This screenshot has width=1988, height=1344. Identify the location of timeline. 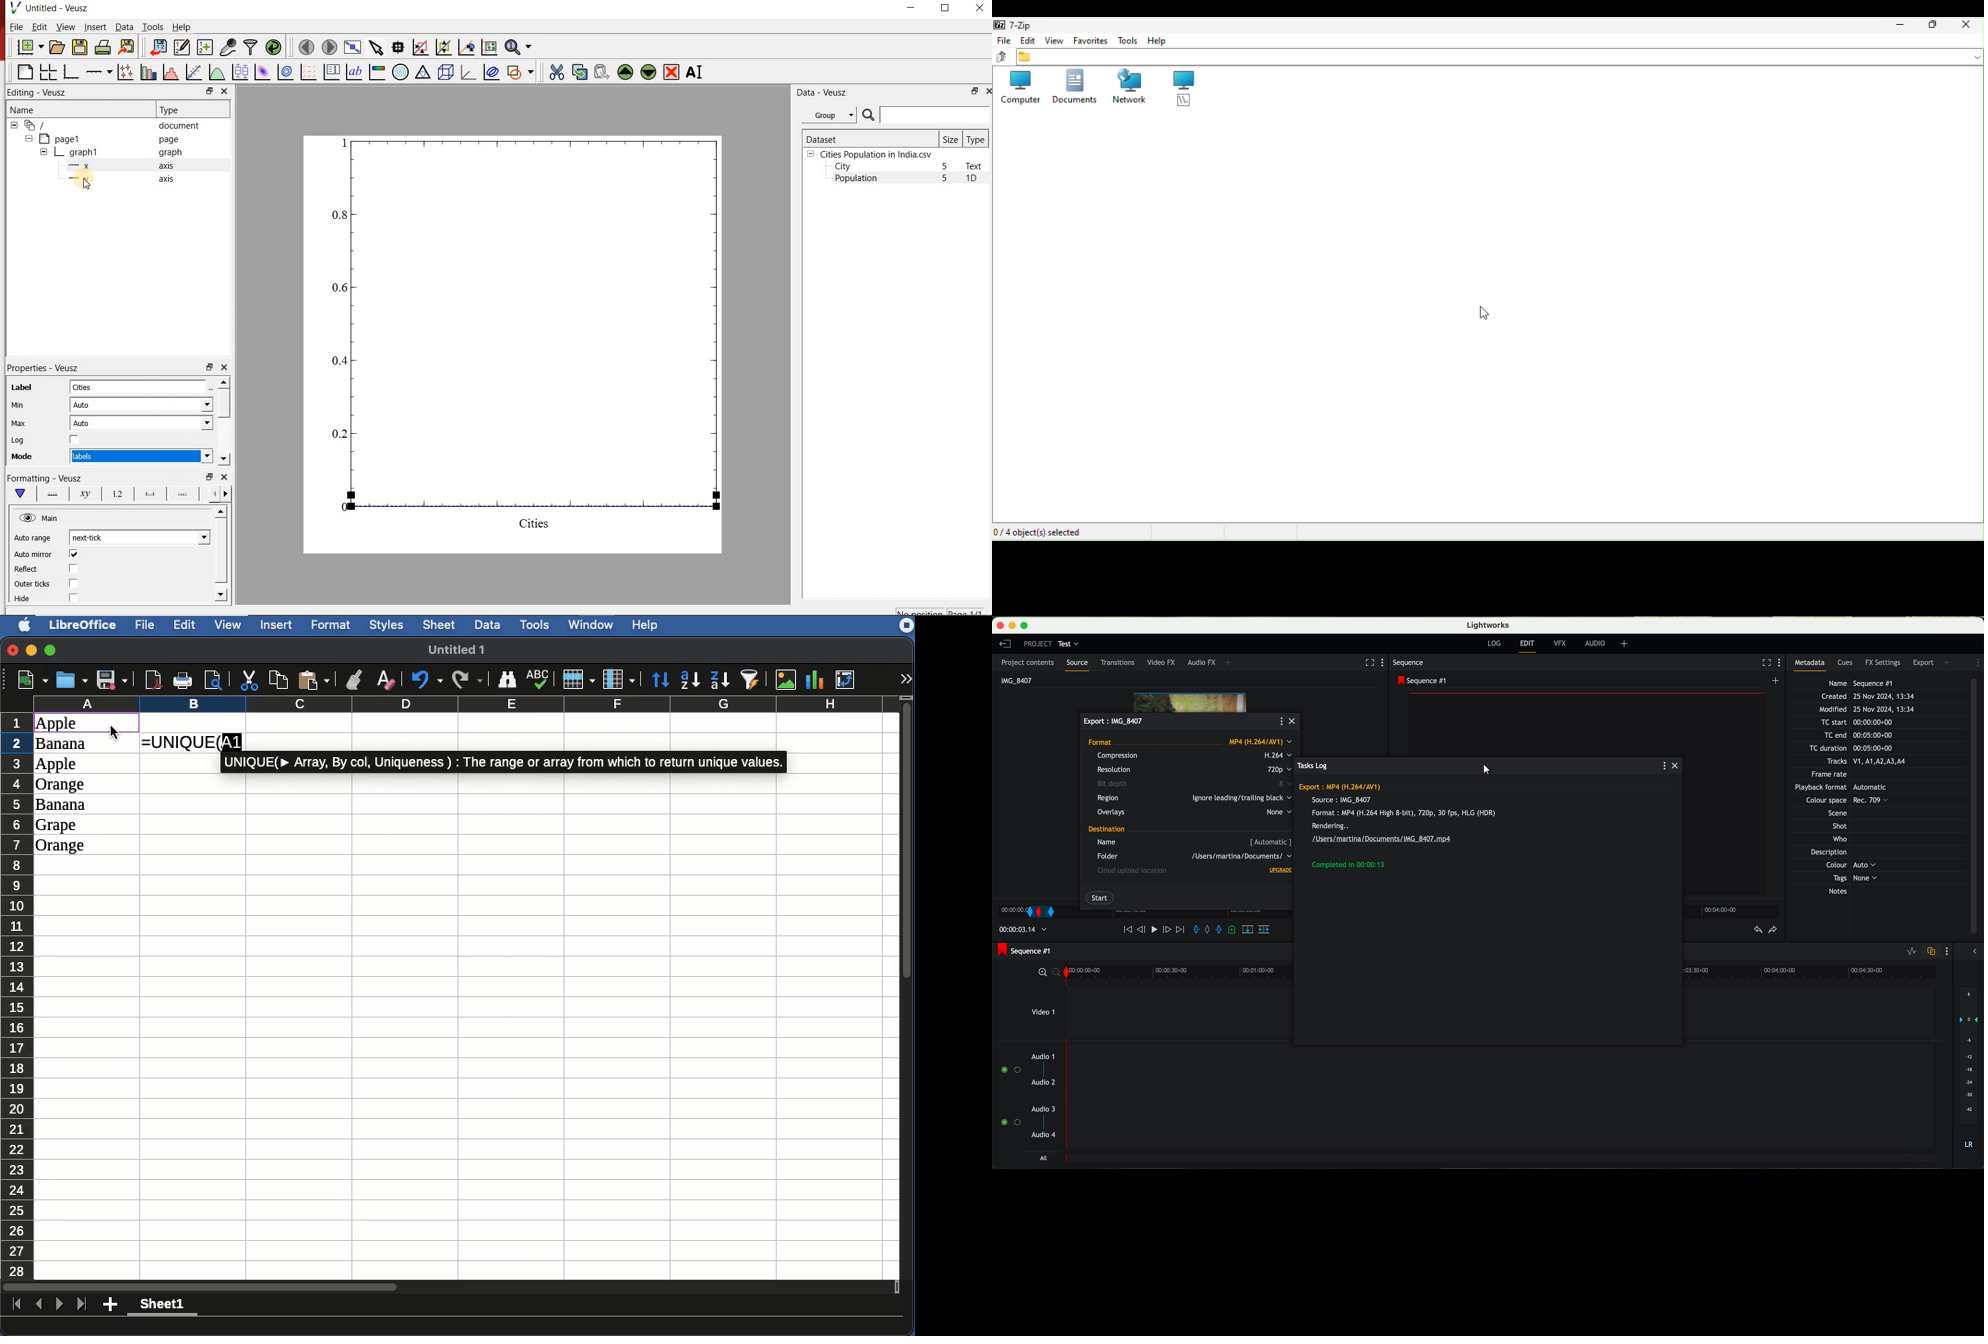
(1586, 912).